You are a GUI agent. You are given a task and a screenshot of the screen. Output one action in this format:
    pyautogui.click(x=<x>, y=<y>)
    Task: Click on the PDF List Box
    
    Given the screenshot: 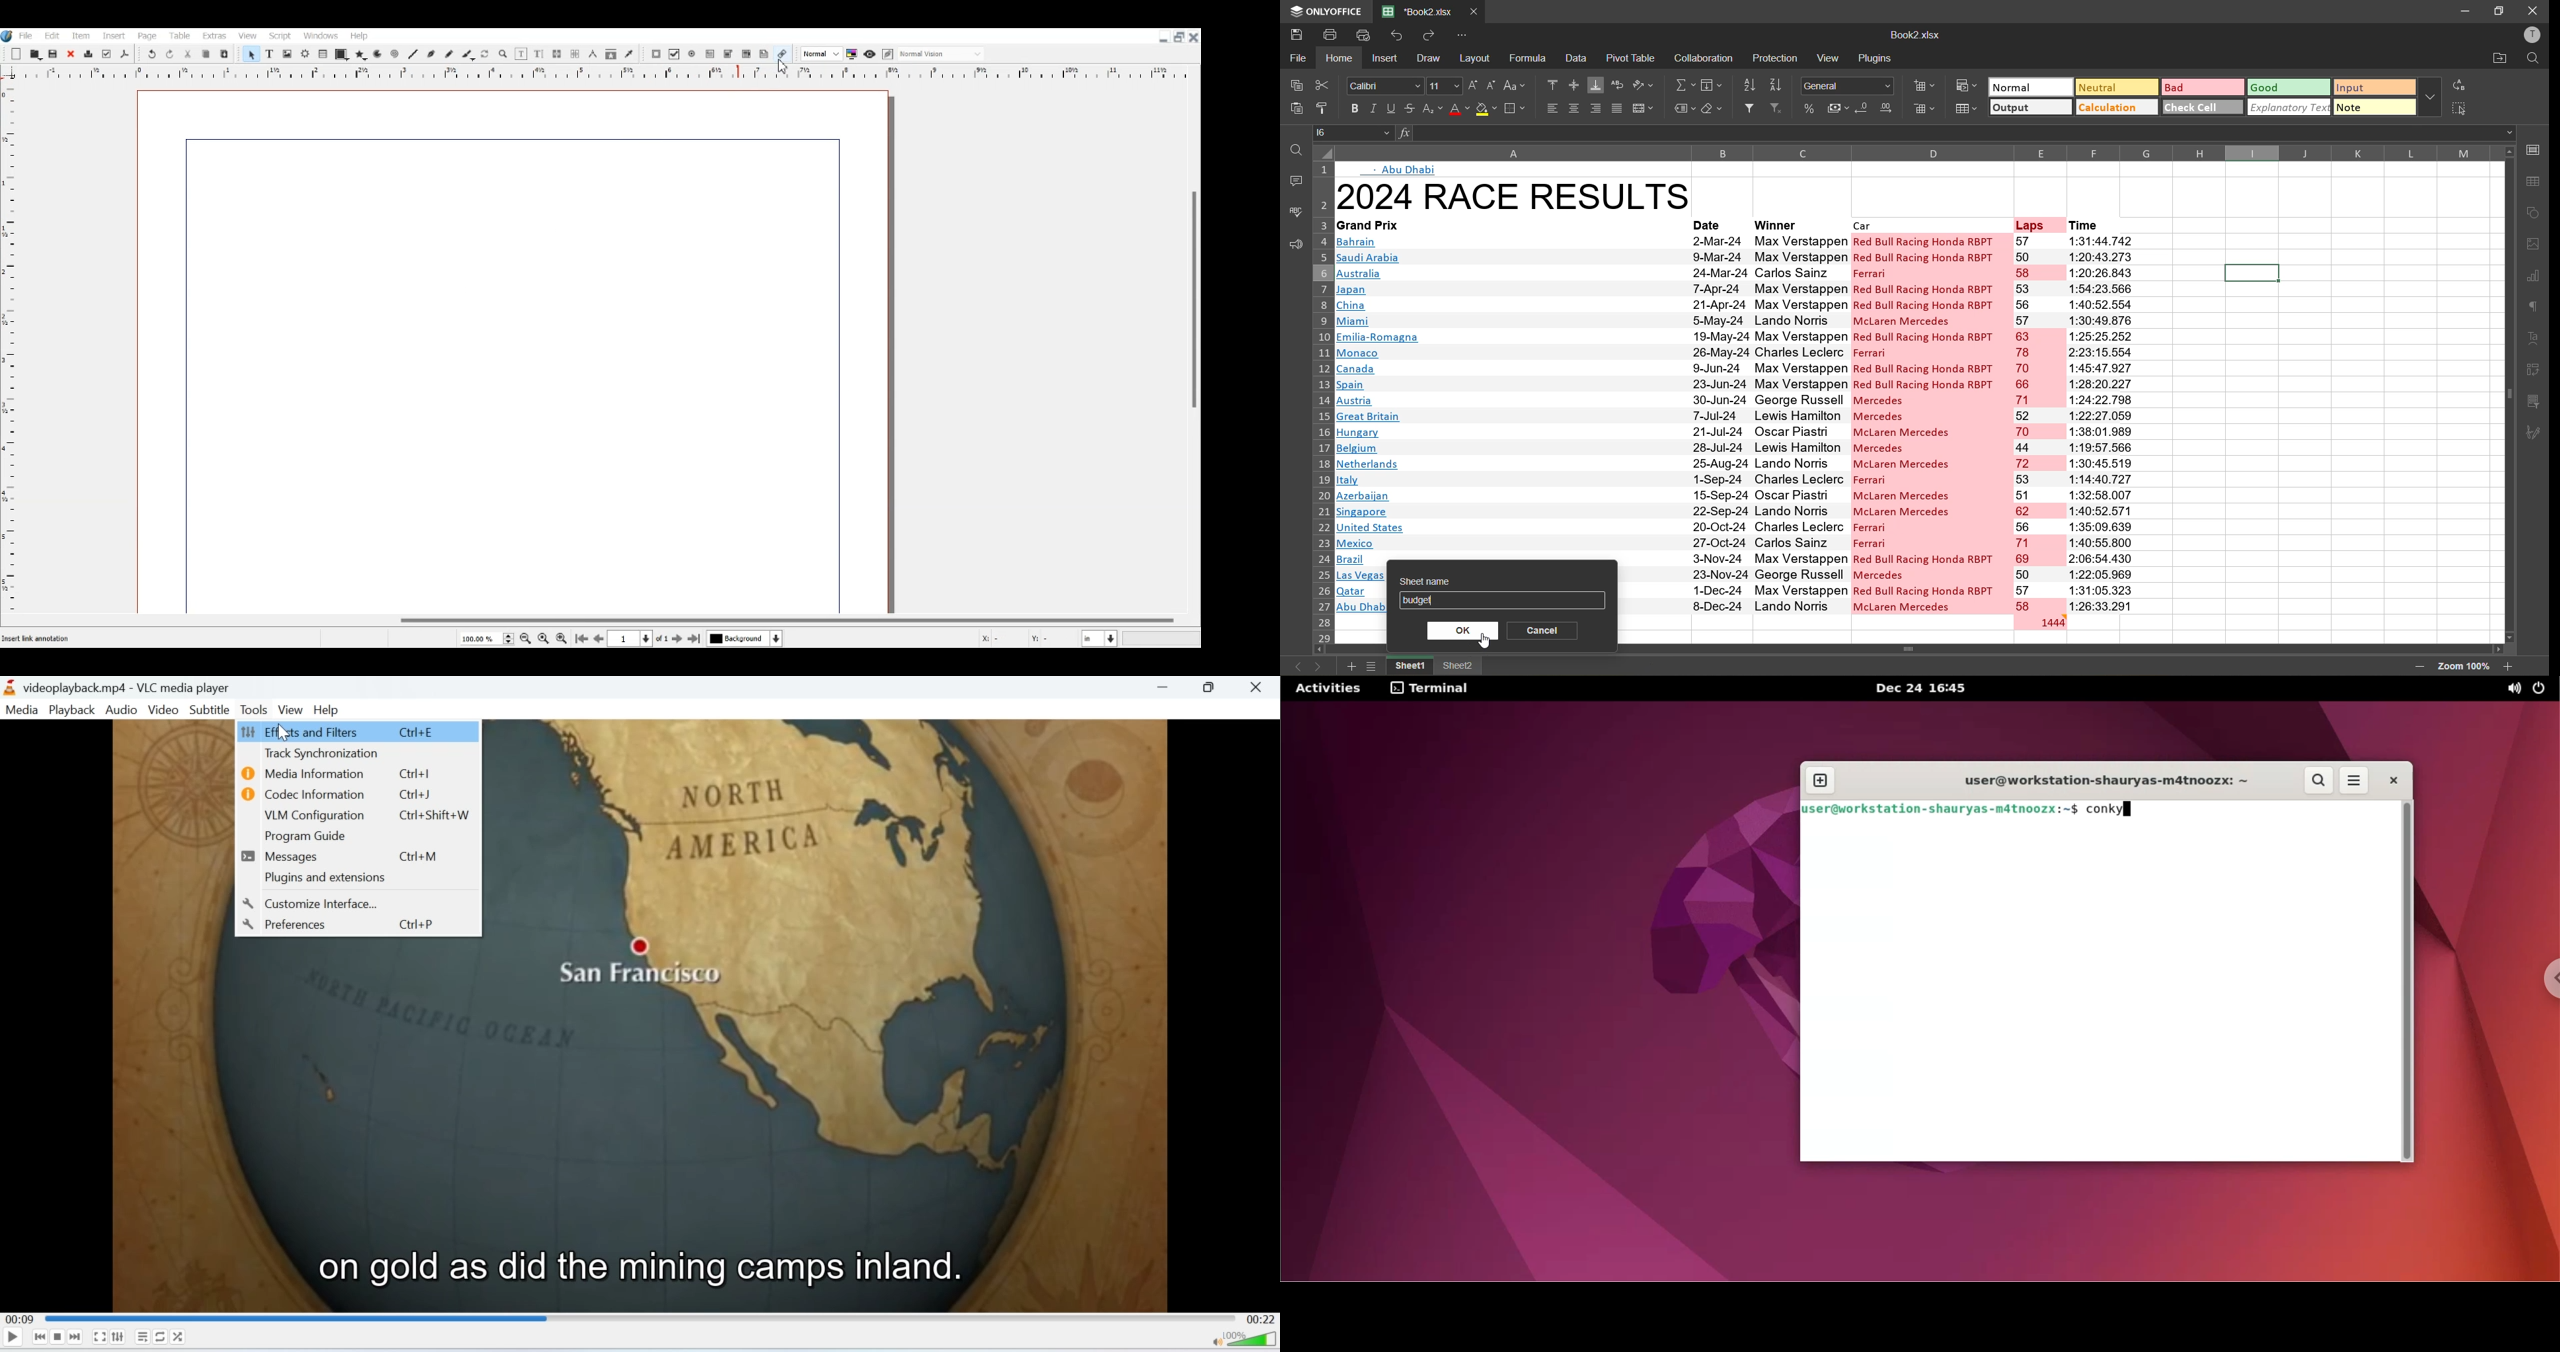 What is the action you would take?
    pyautogui.click(x=746, y=54)
    